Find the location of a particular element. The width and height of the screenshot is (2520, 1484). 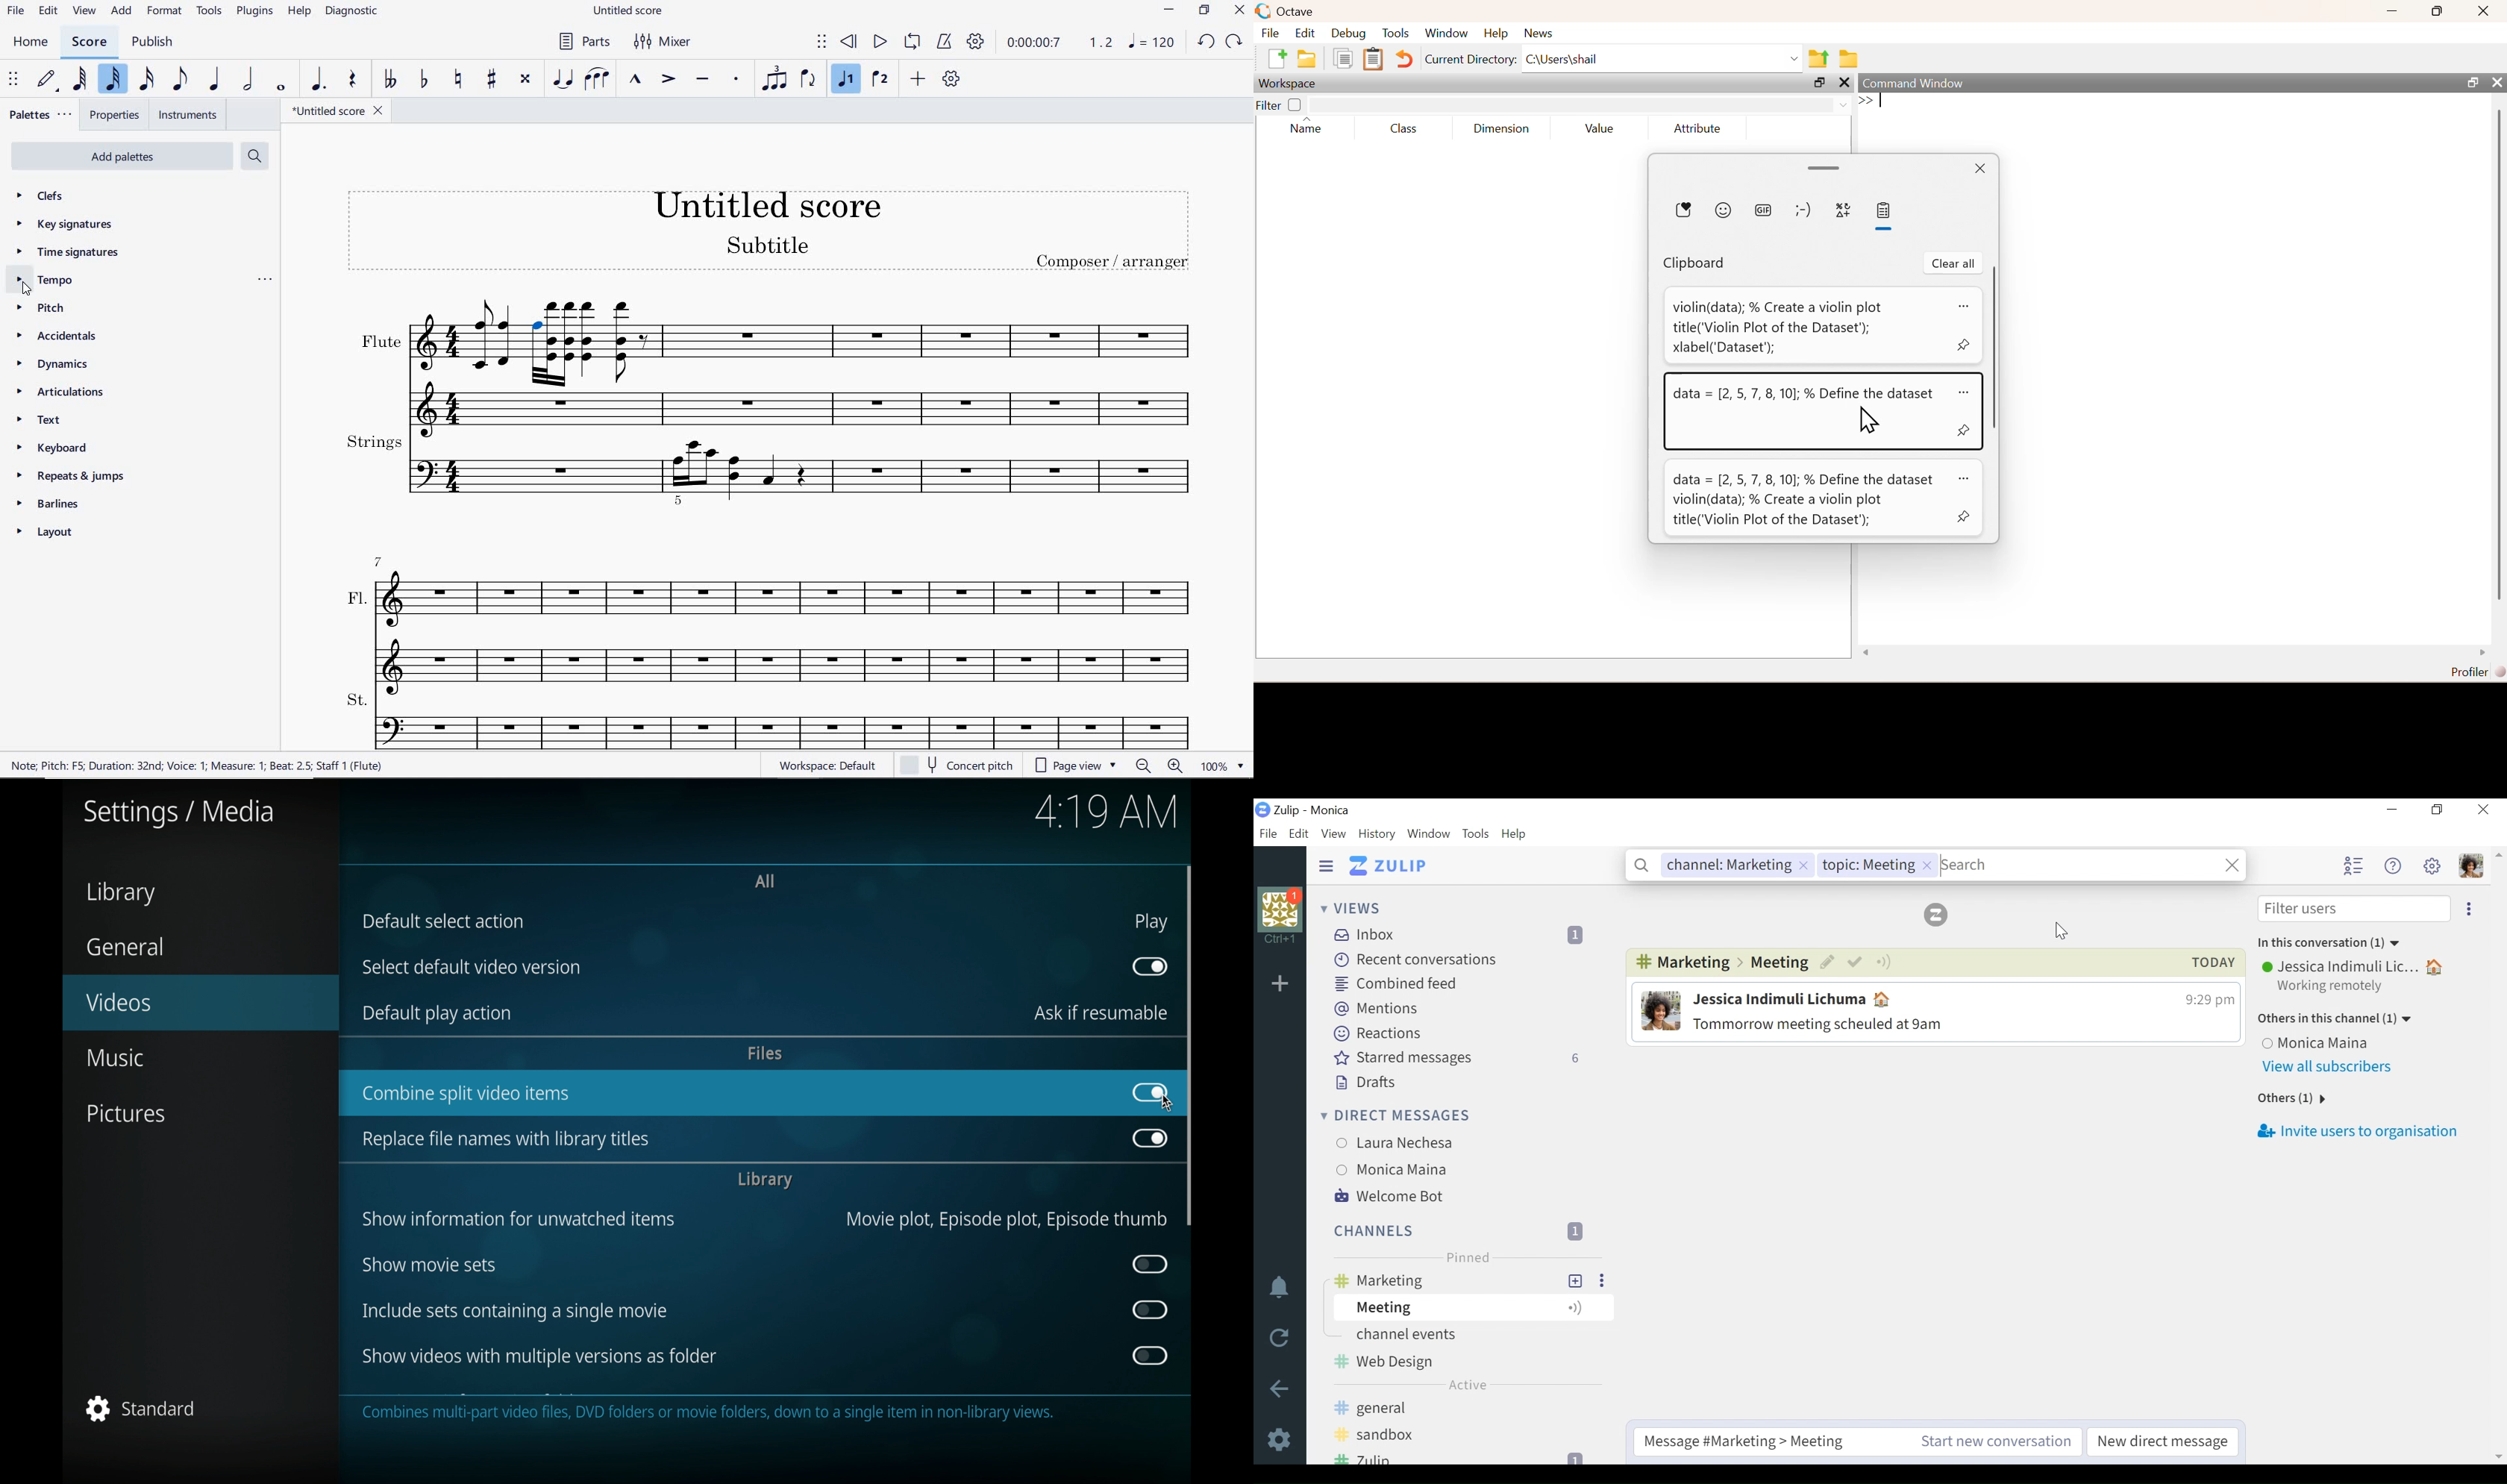

REWIND is located at coordinates (849, 40).